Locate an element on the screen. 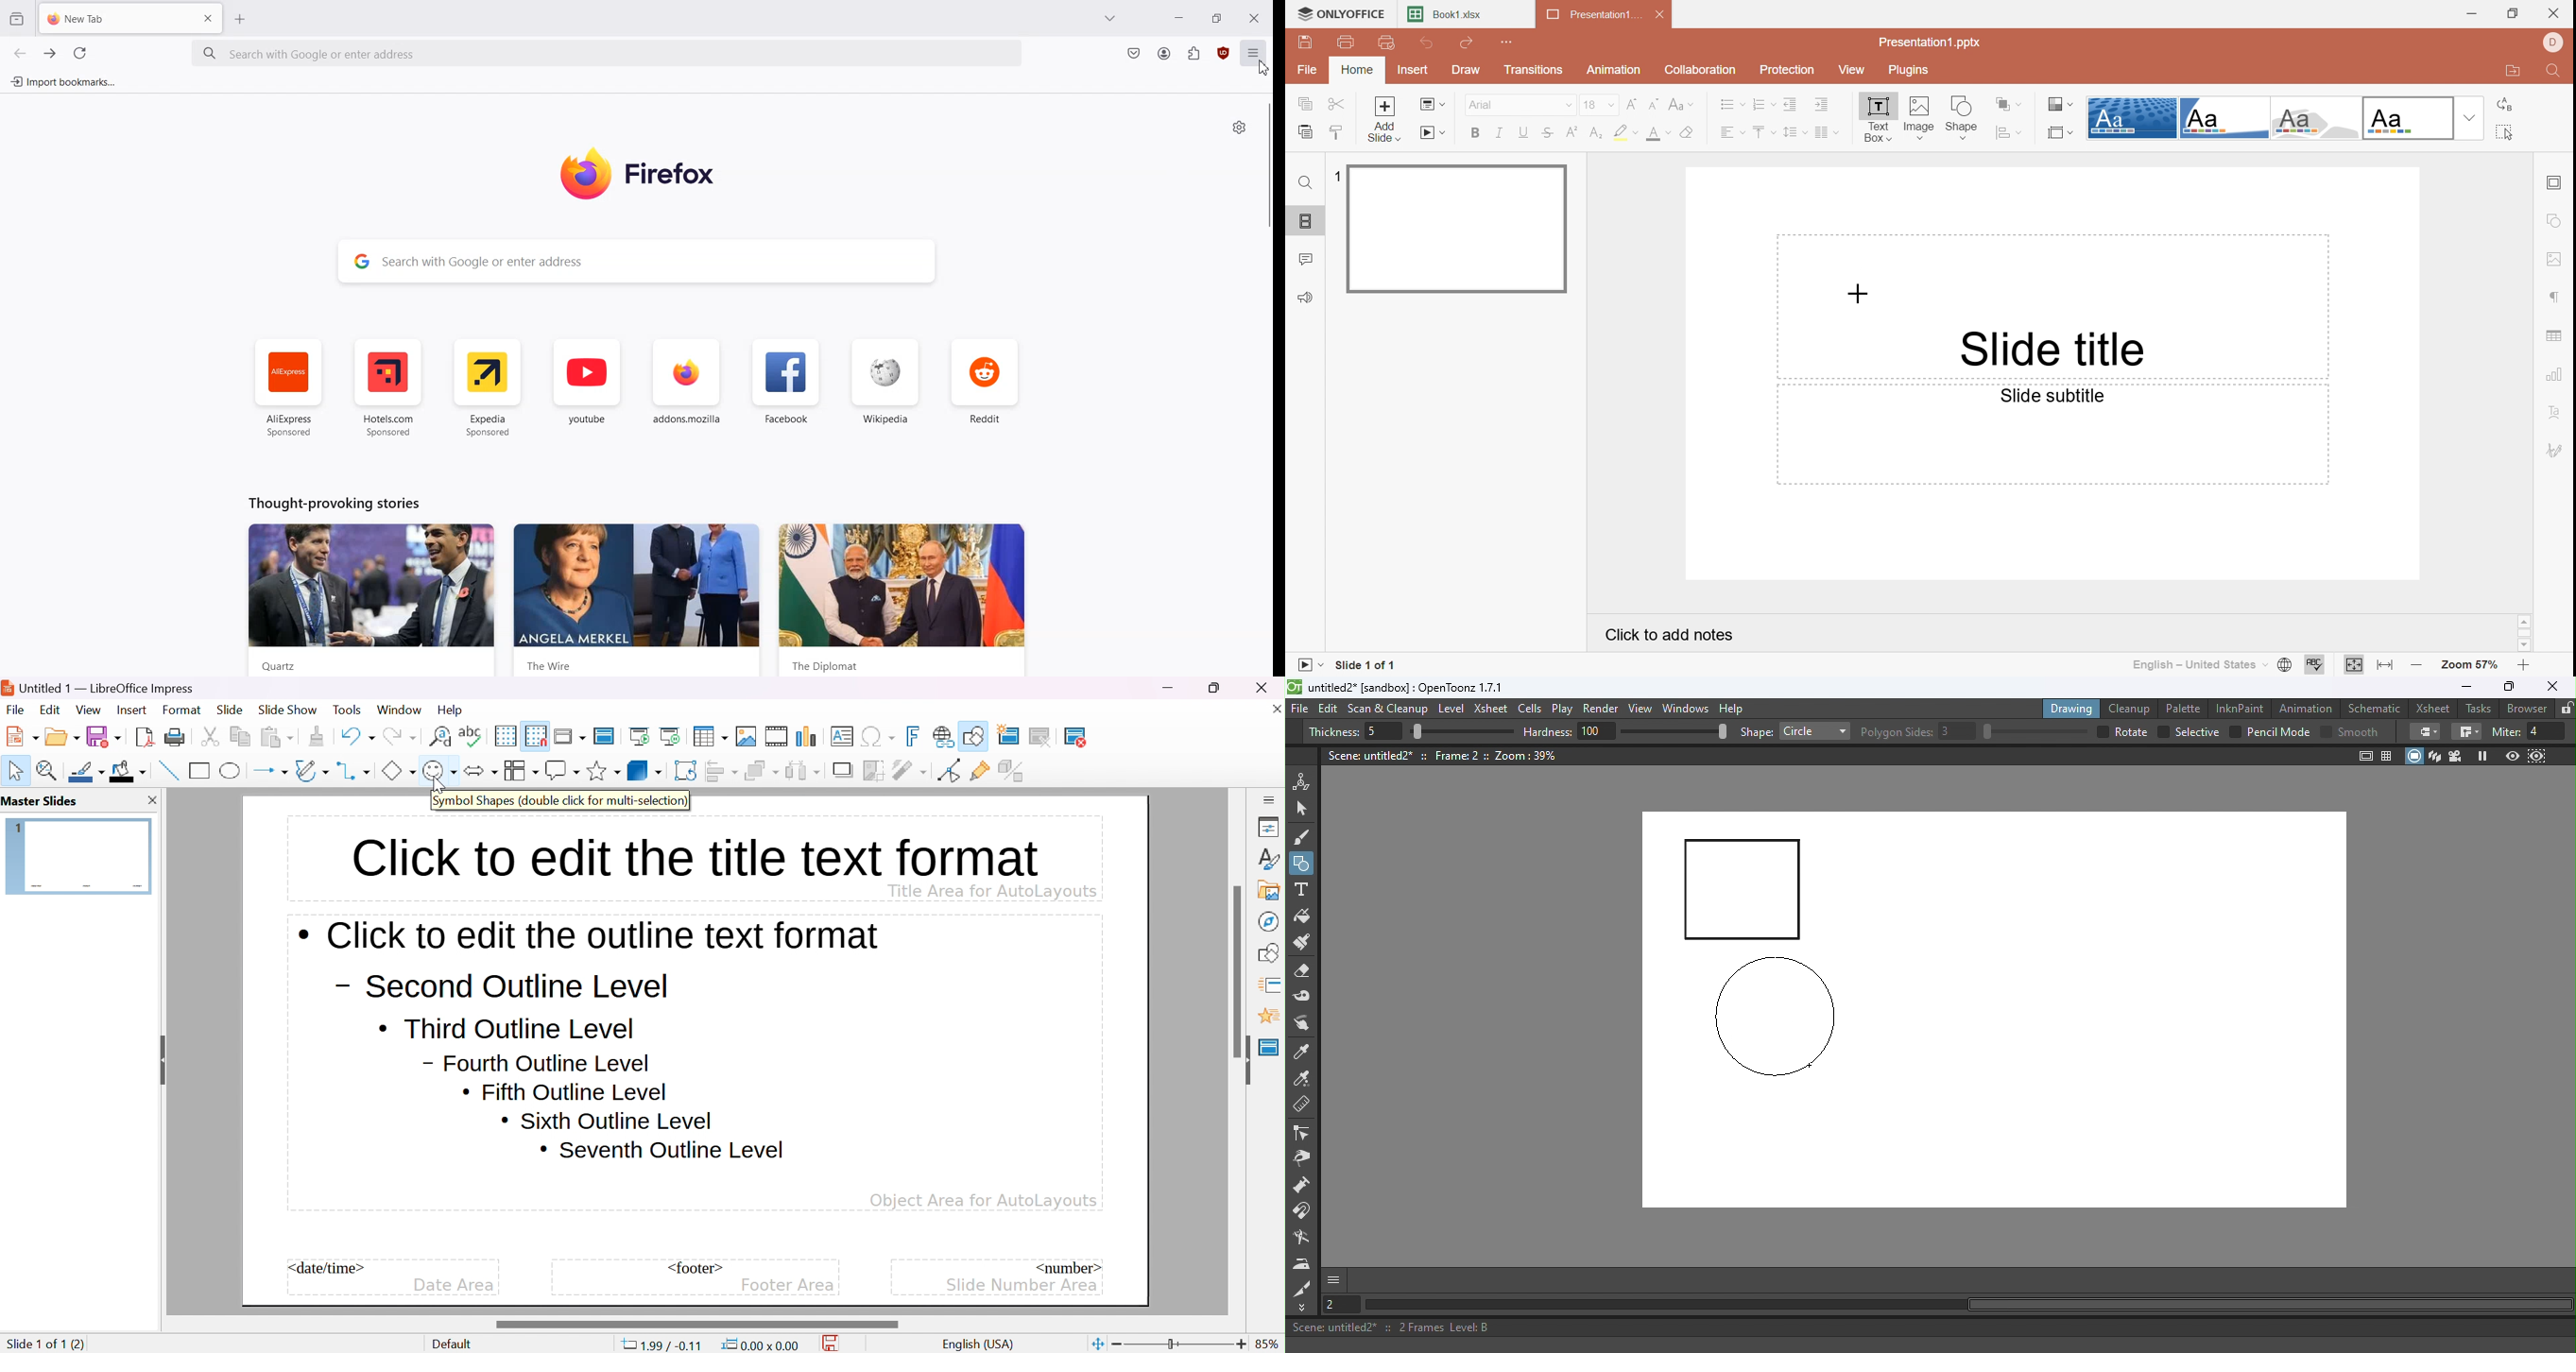  Wikipedia is located at coordinates (886, 388).